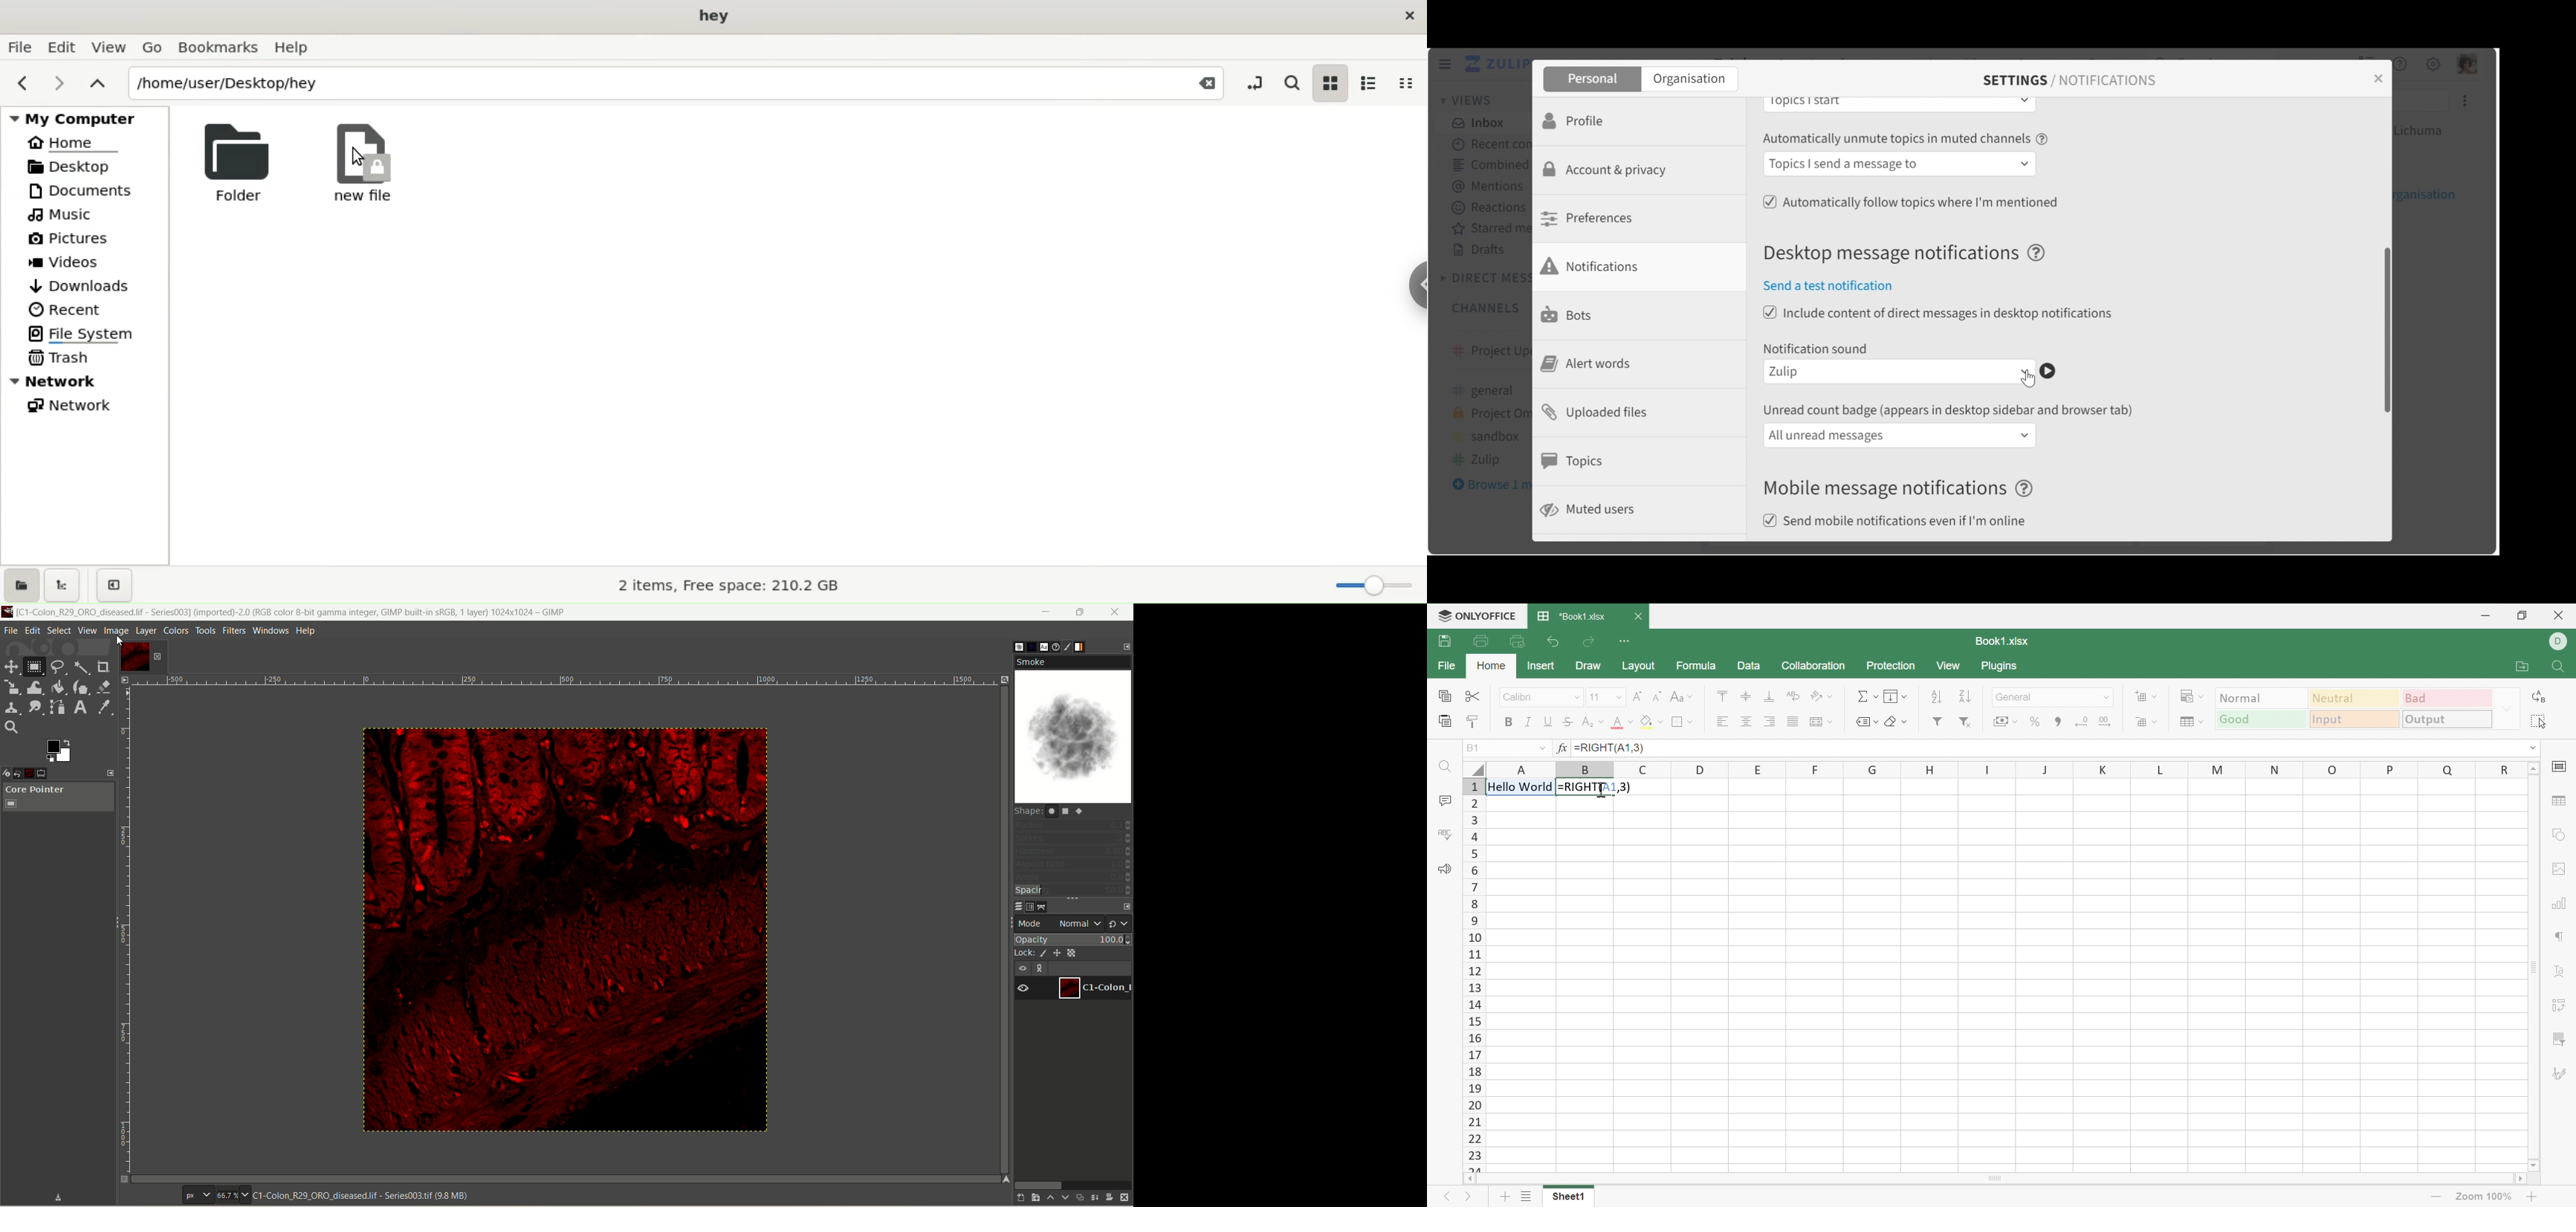  What do you see at coordinates (2145, 696) in the screenshot?
I see `Increase cells` at bounding box center [2145, 696].